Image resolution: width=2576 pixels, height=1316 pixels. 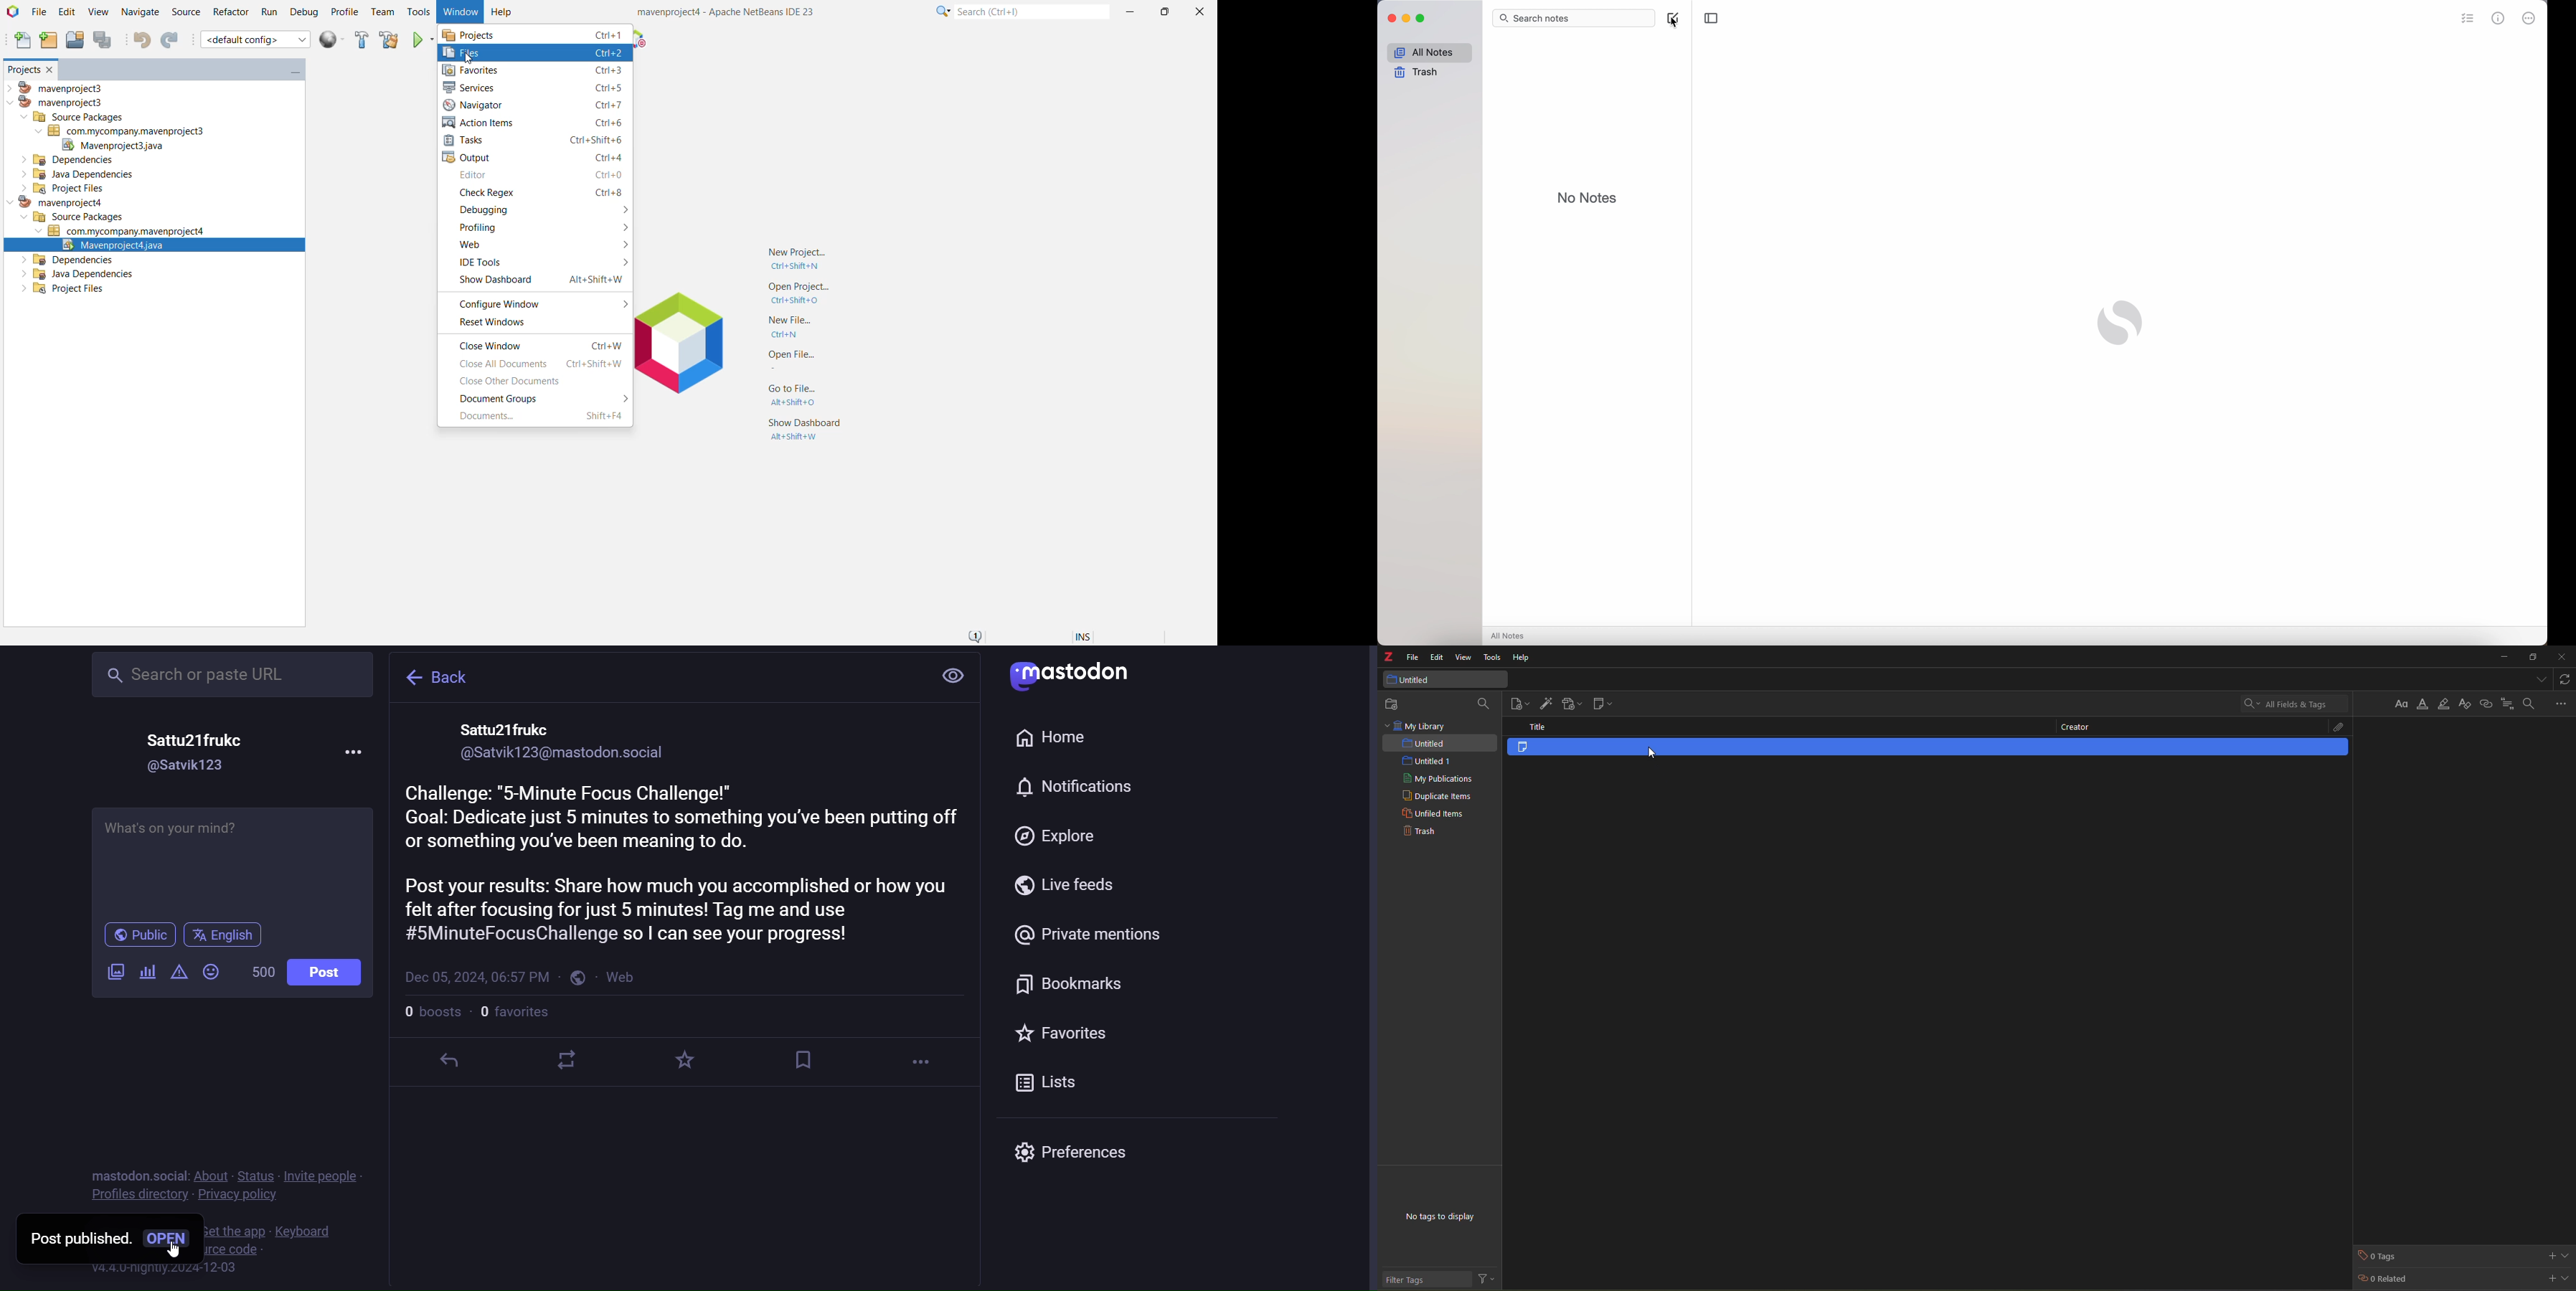 I want to click on cursor, so click(x=1679, y=21).